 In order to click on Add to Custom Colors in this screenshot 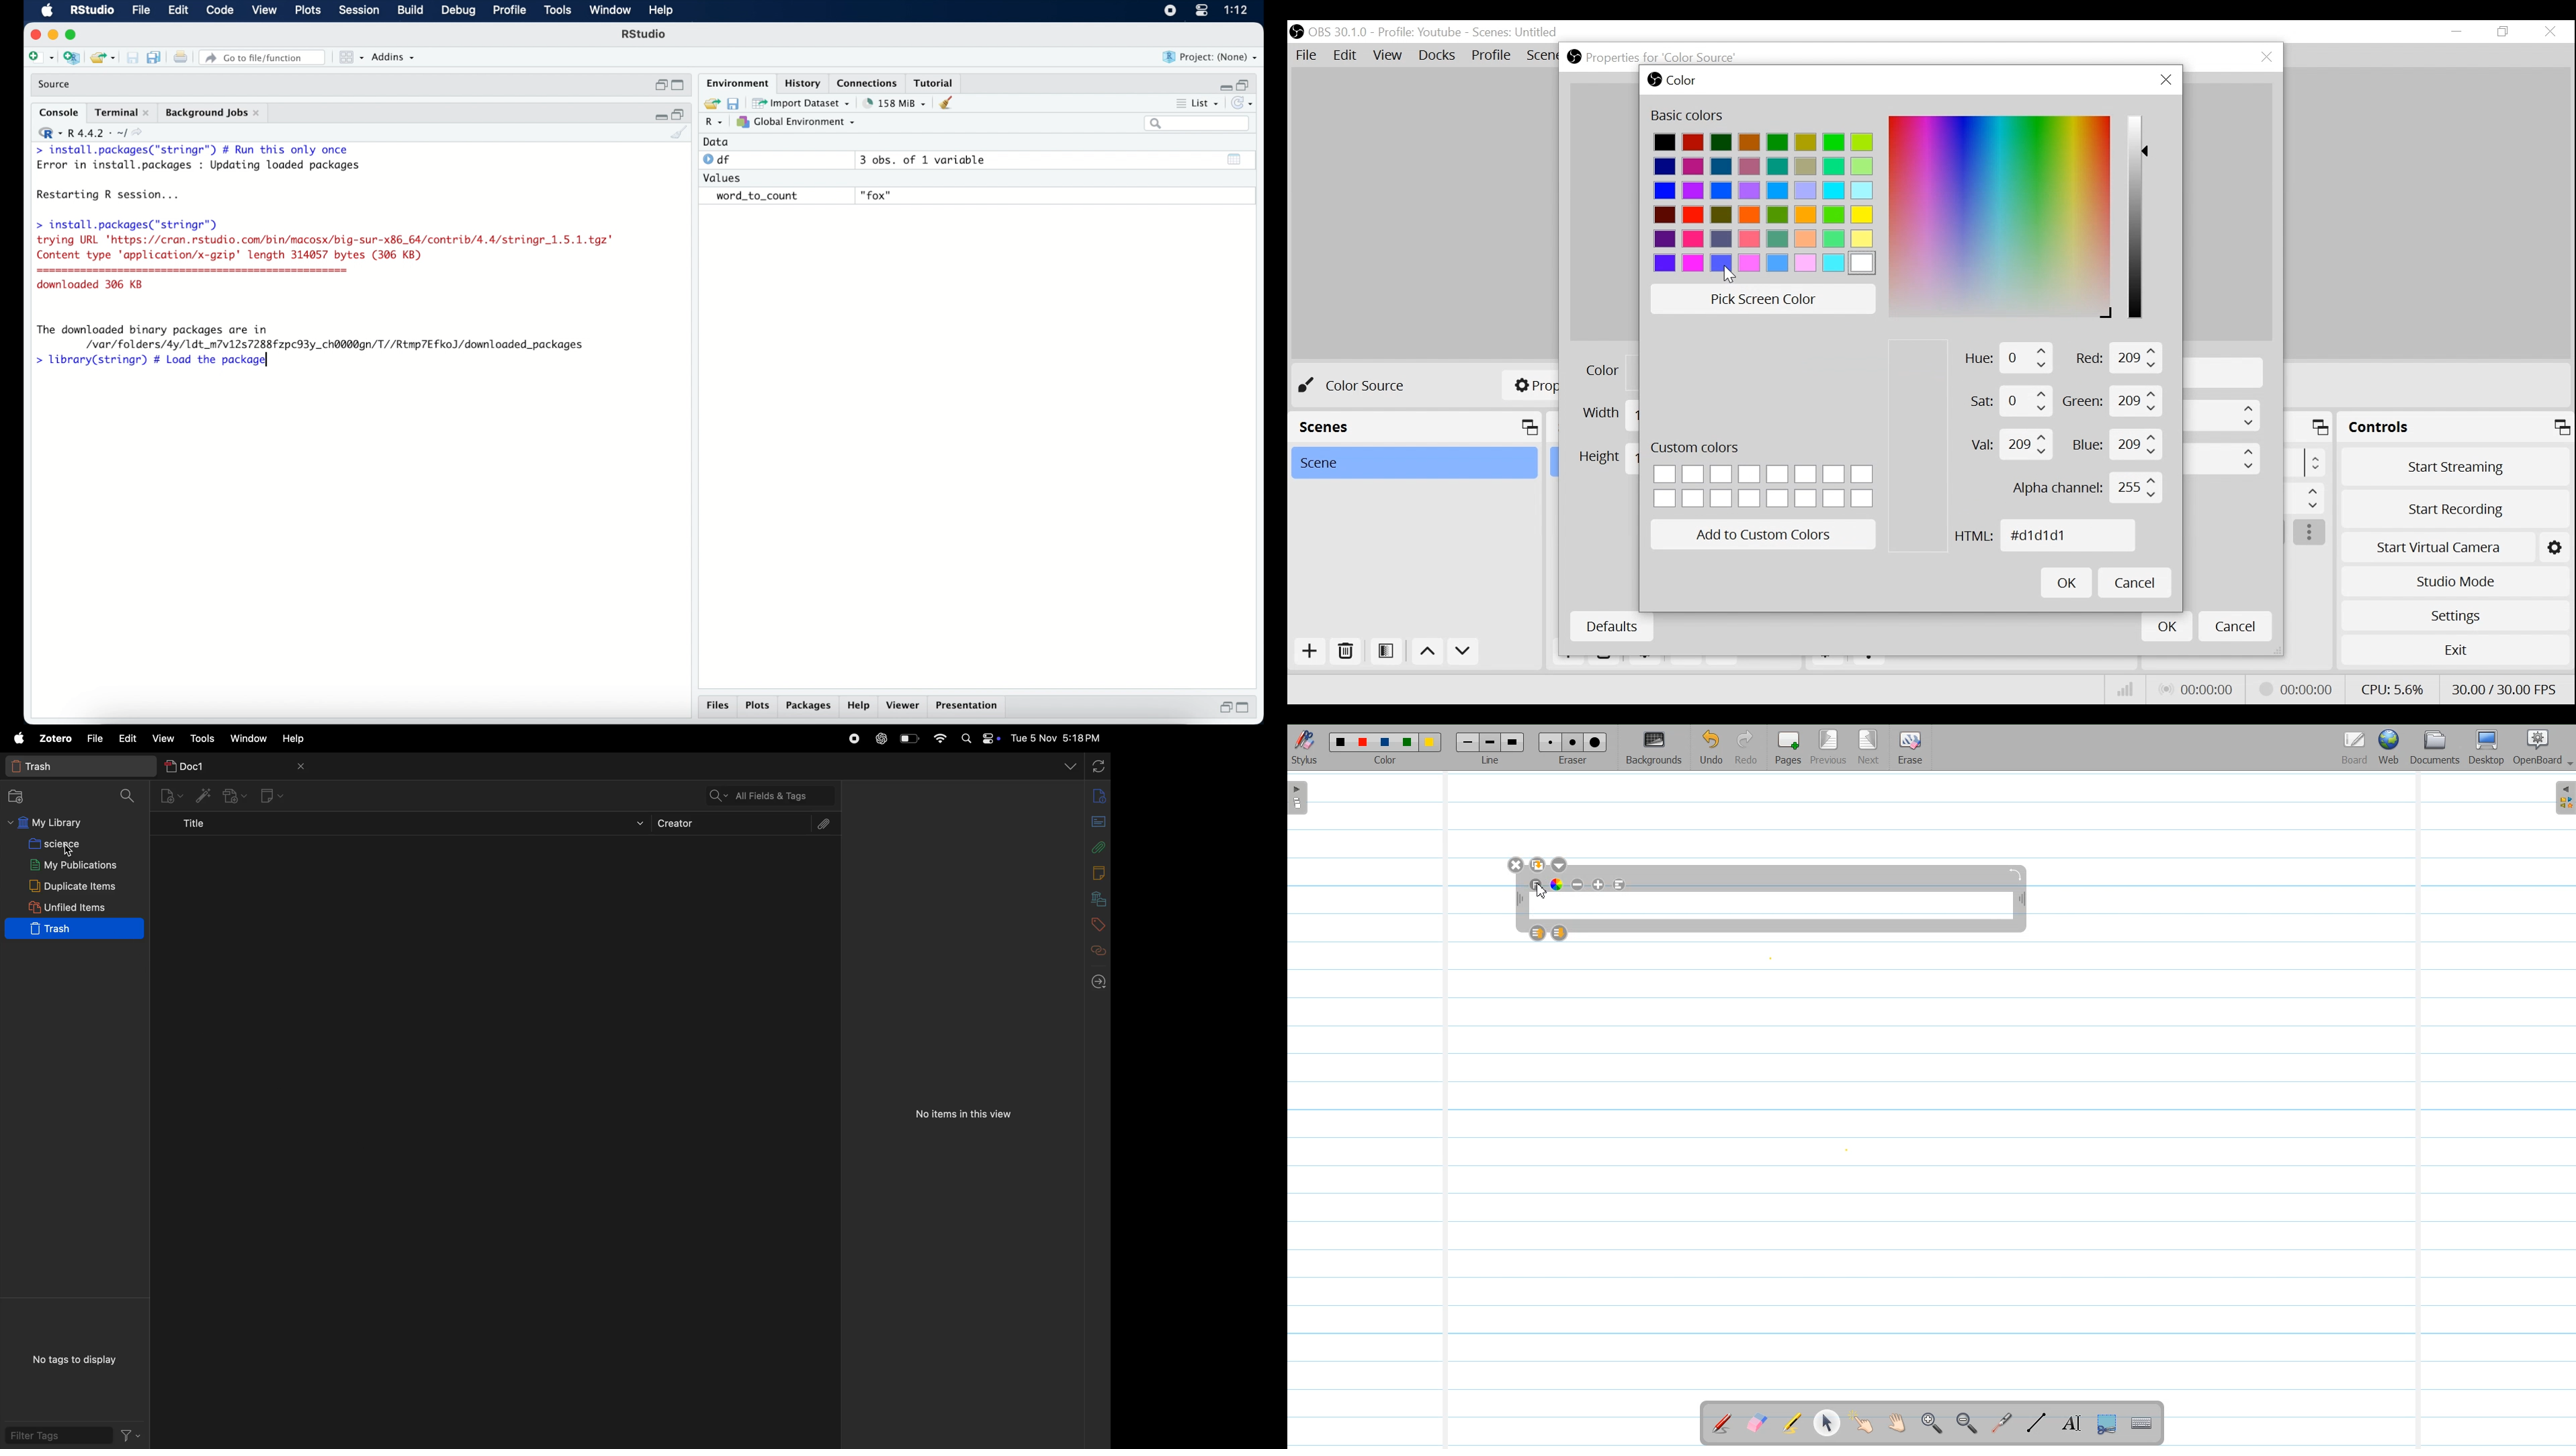, I will do `click(1764, 532)`.